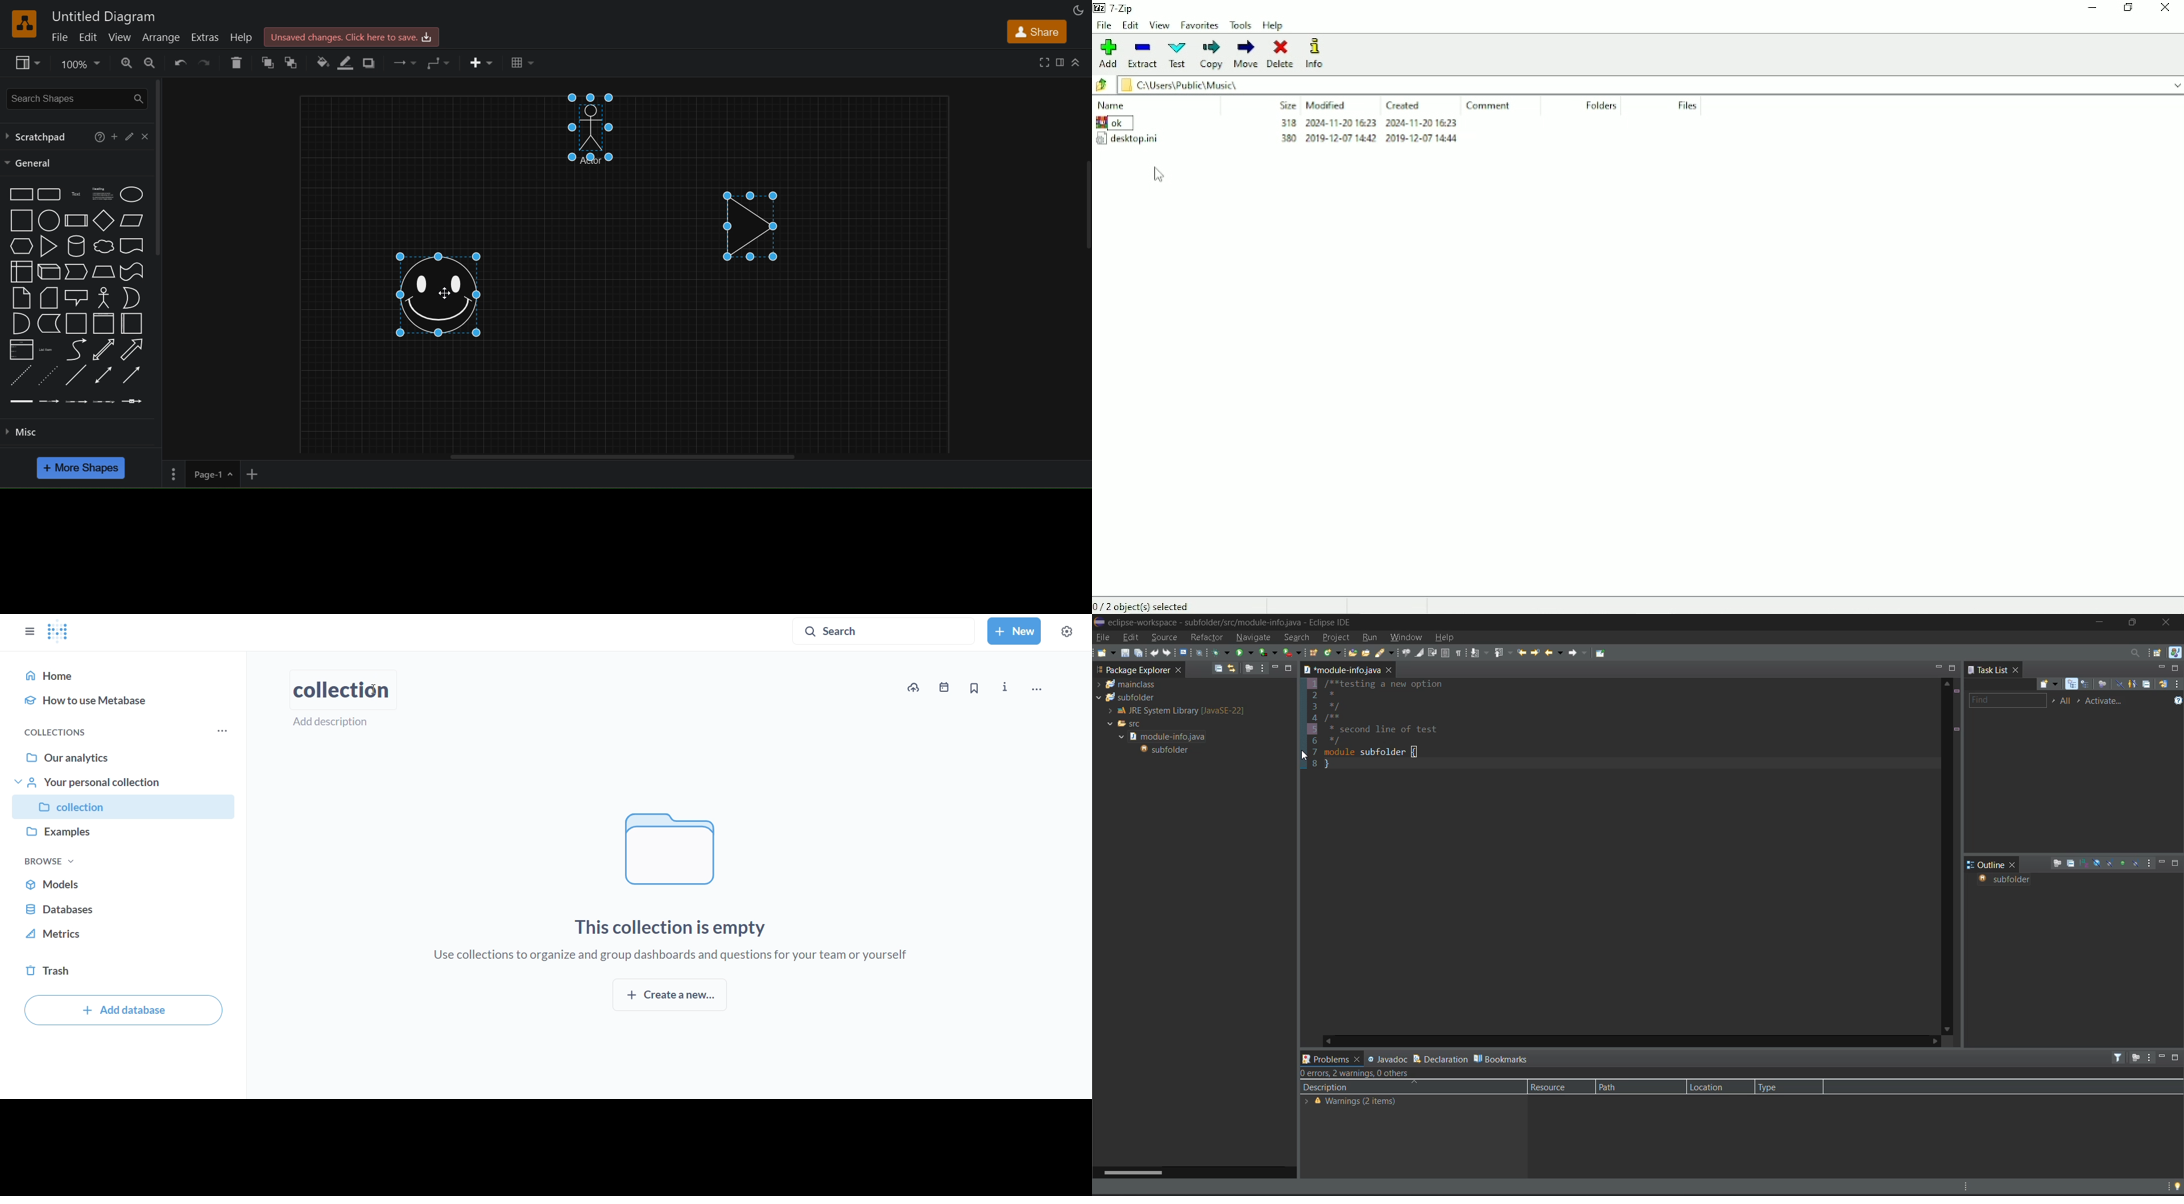 The height and width of the screenshot is (1204, 2184). Describe the element at coordinates (440, 62) in the screenshot. I see `waypoints` at that location.